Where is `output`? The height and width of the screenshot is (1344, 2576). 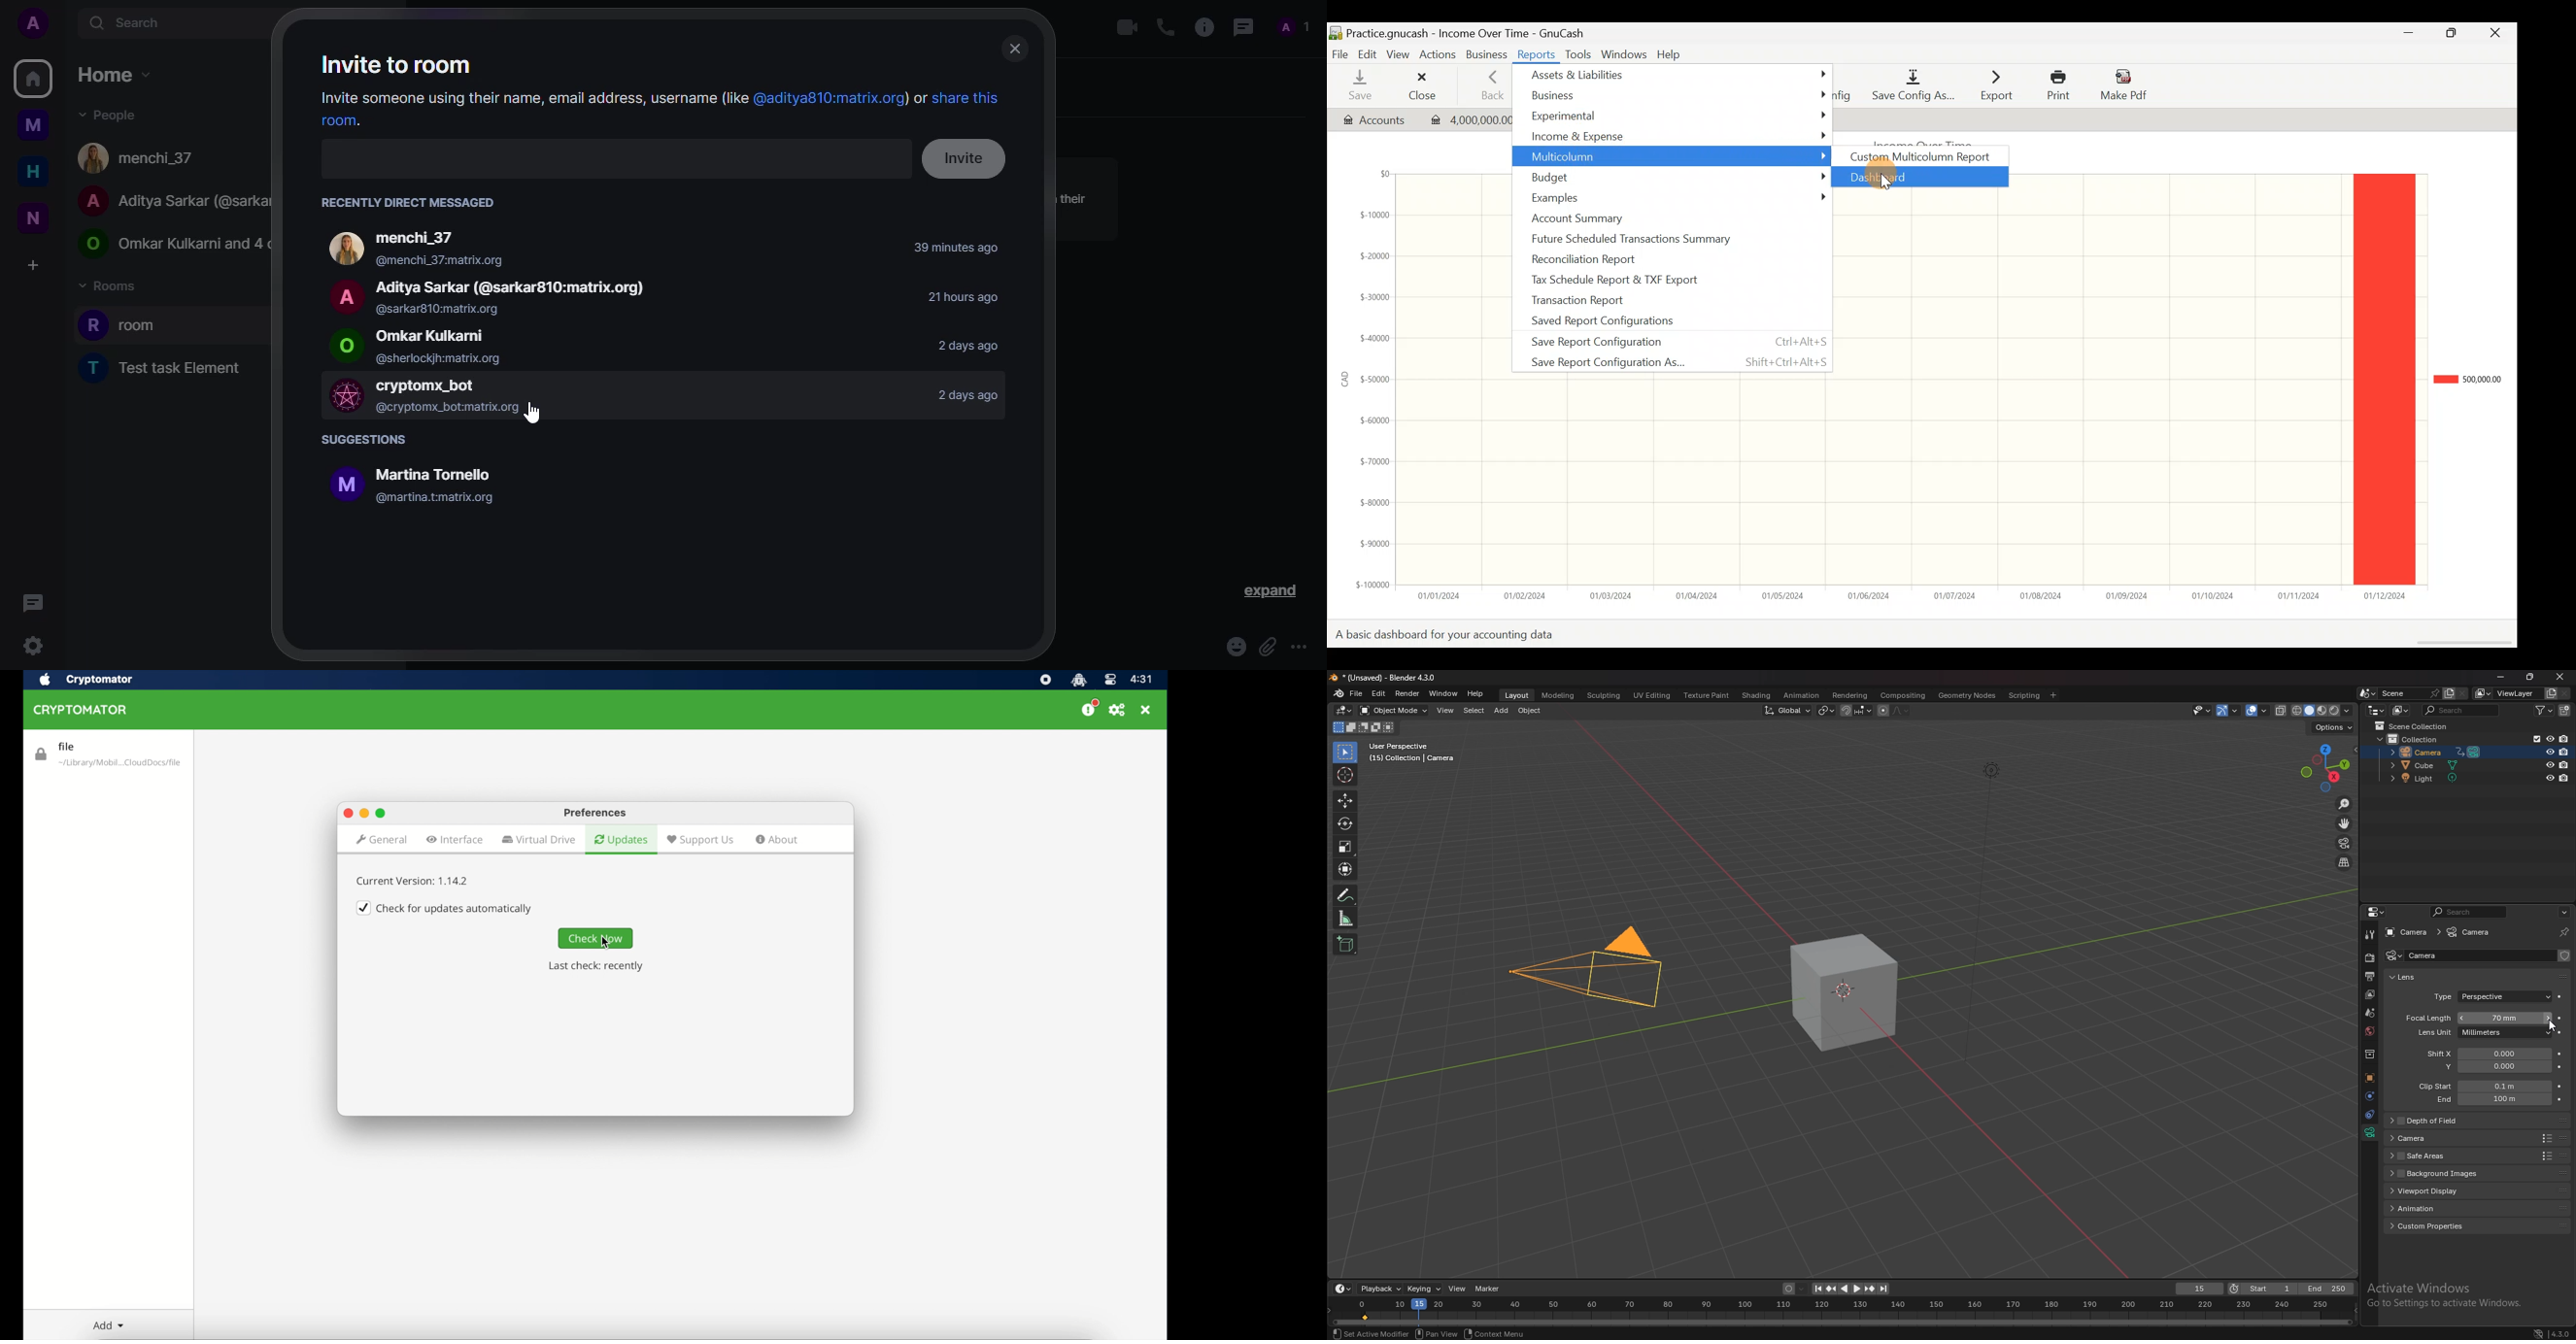
output is located at coordinates (2371, 976).